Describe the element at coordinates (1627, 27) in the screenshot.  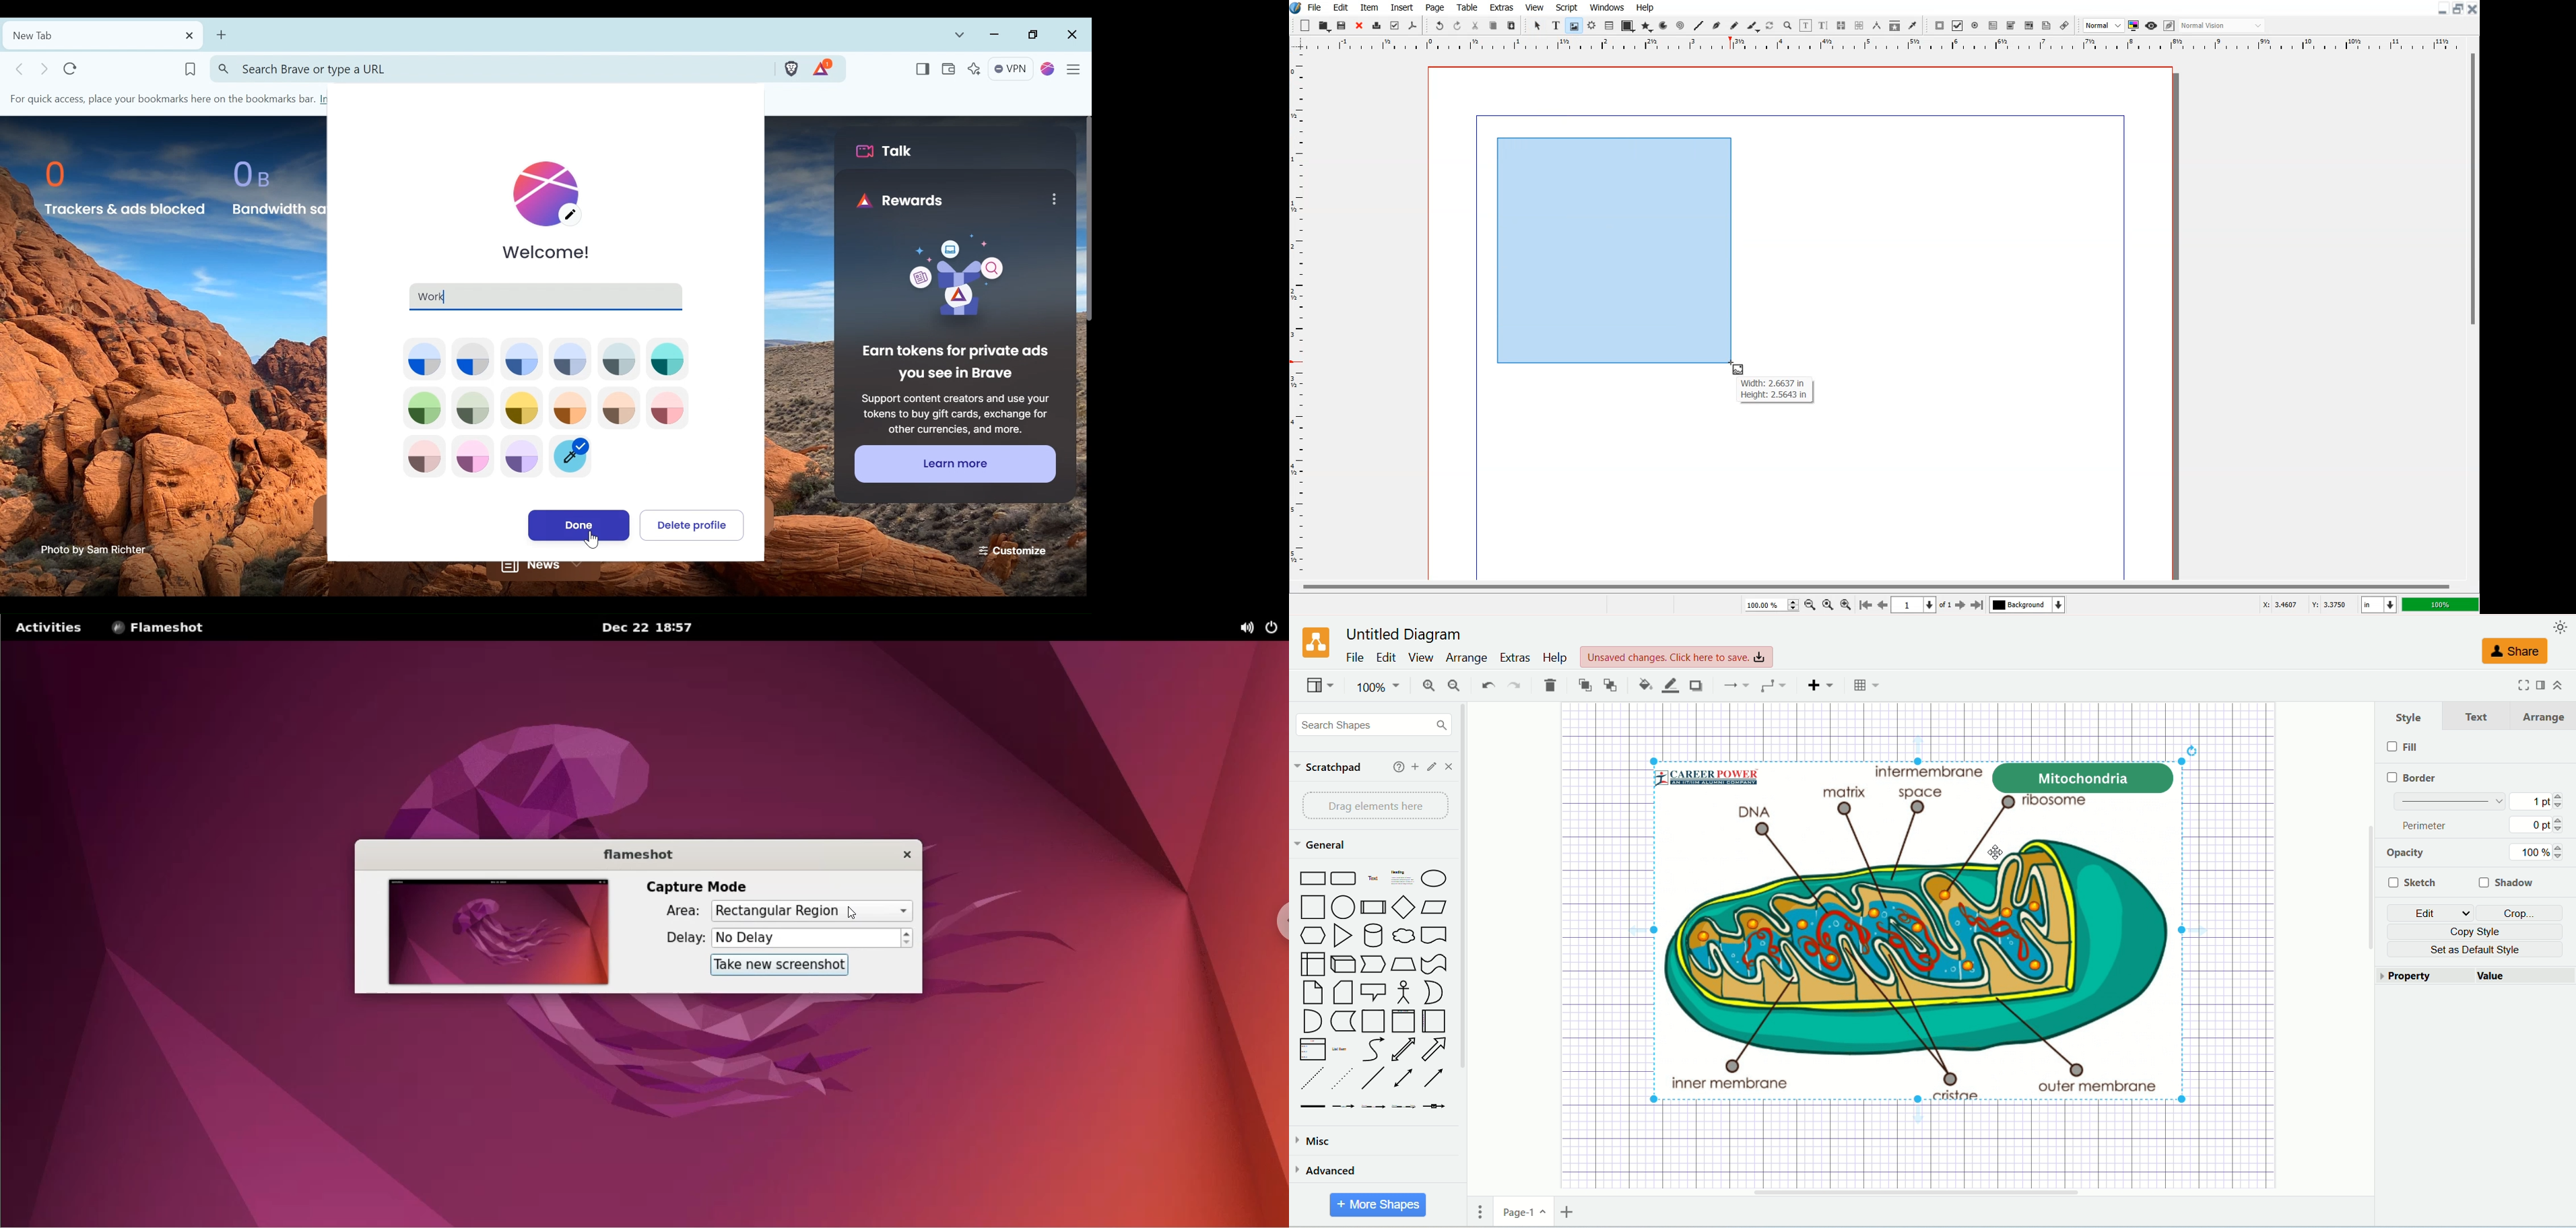
I see `Shape` at that location.